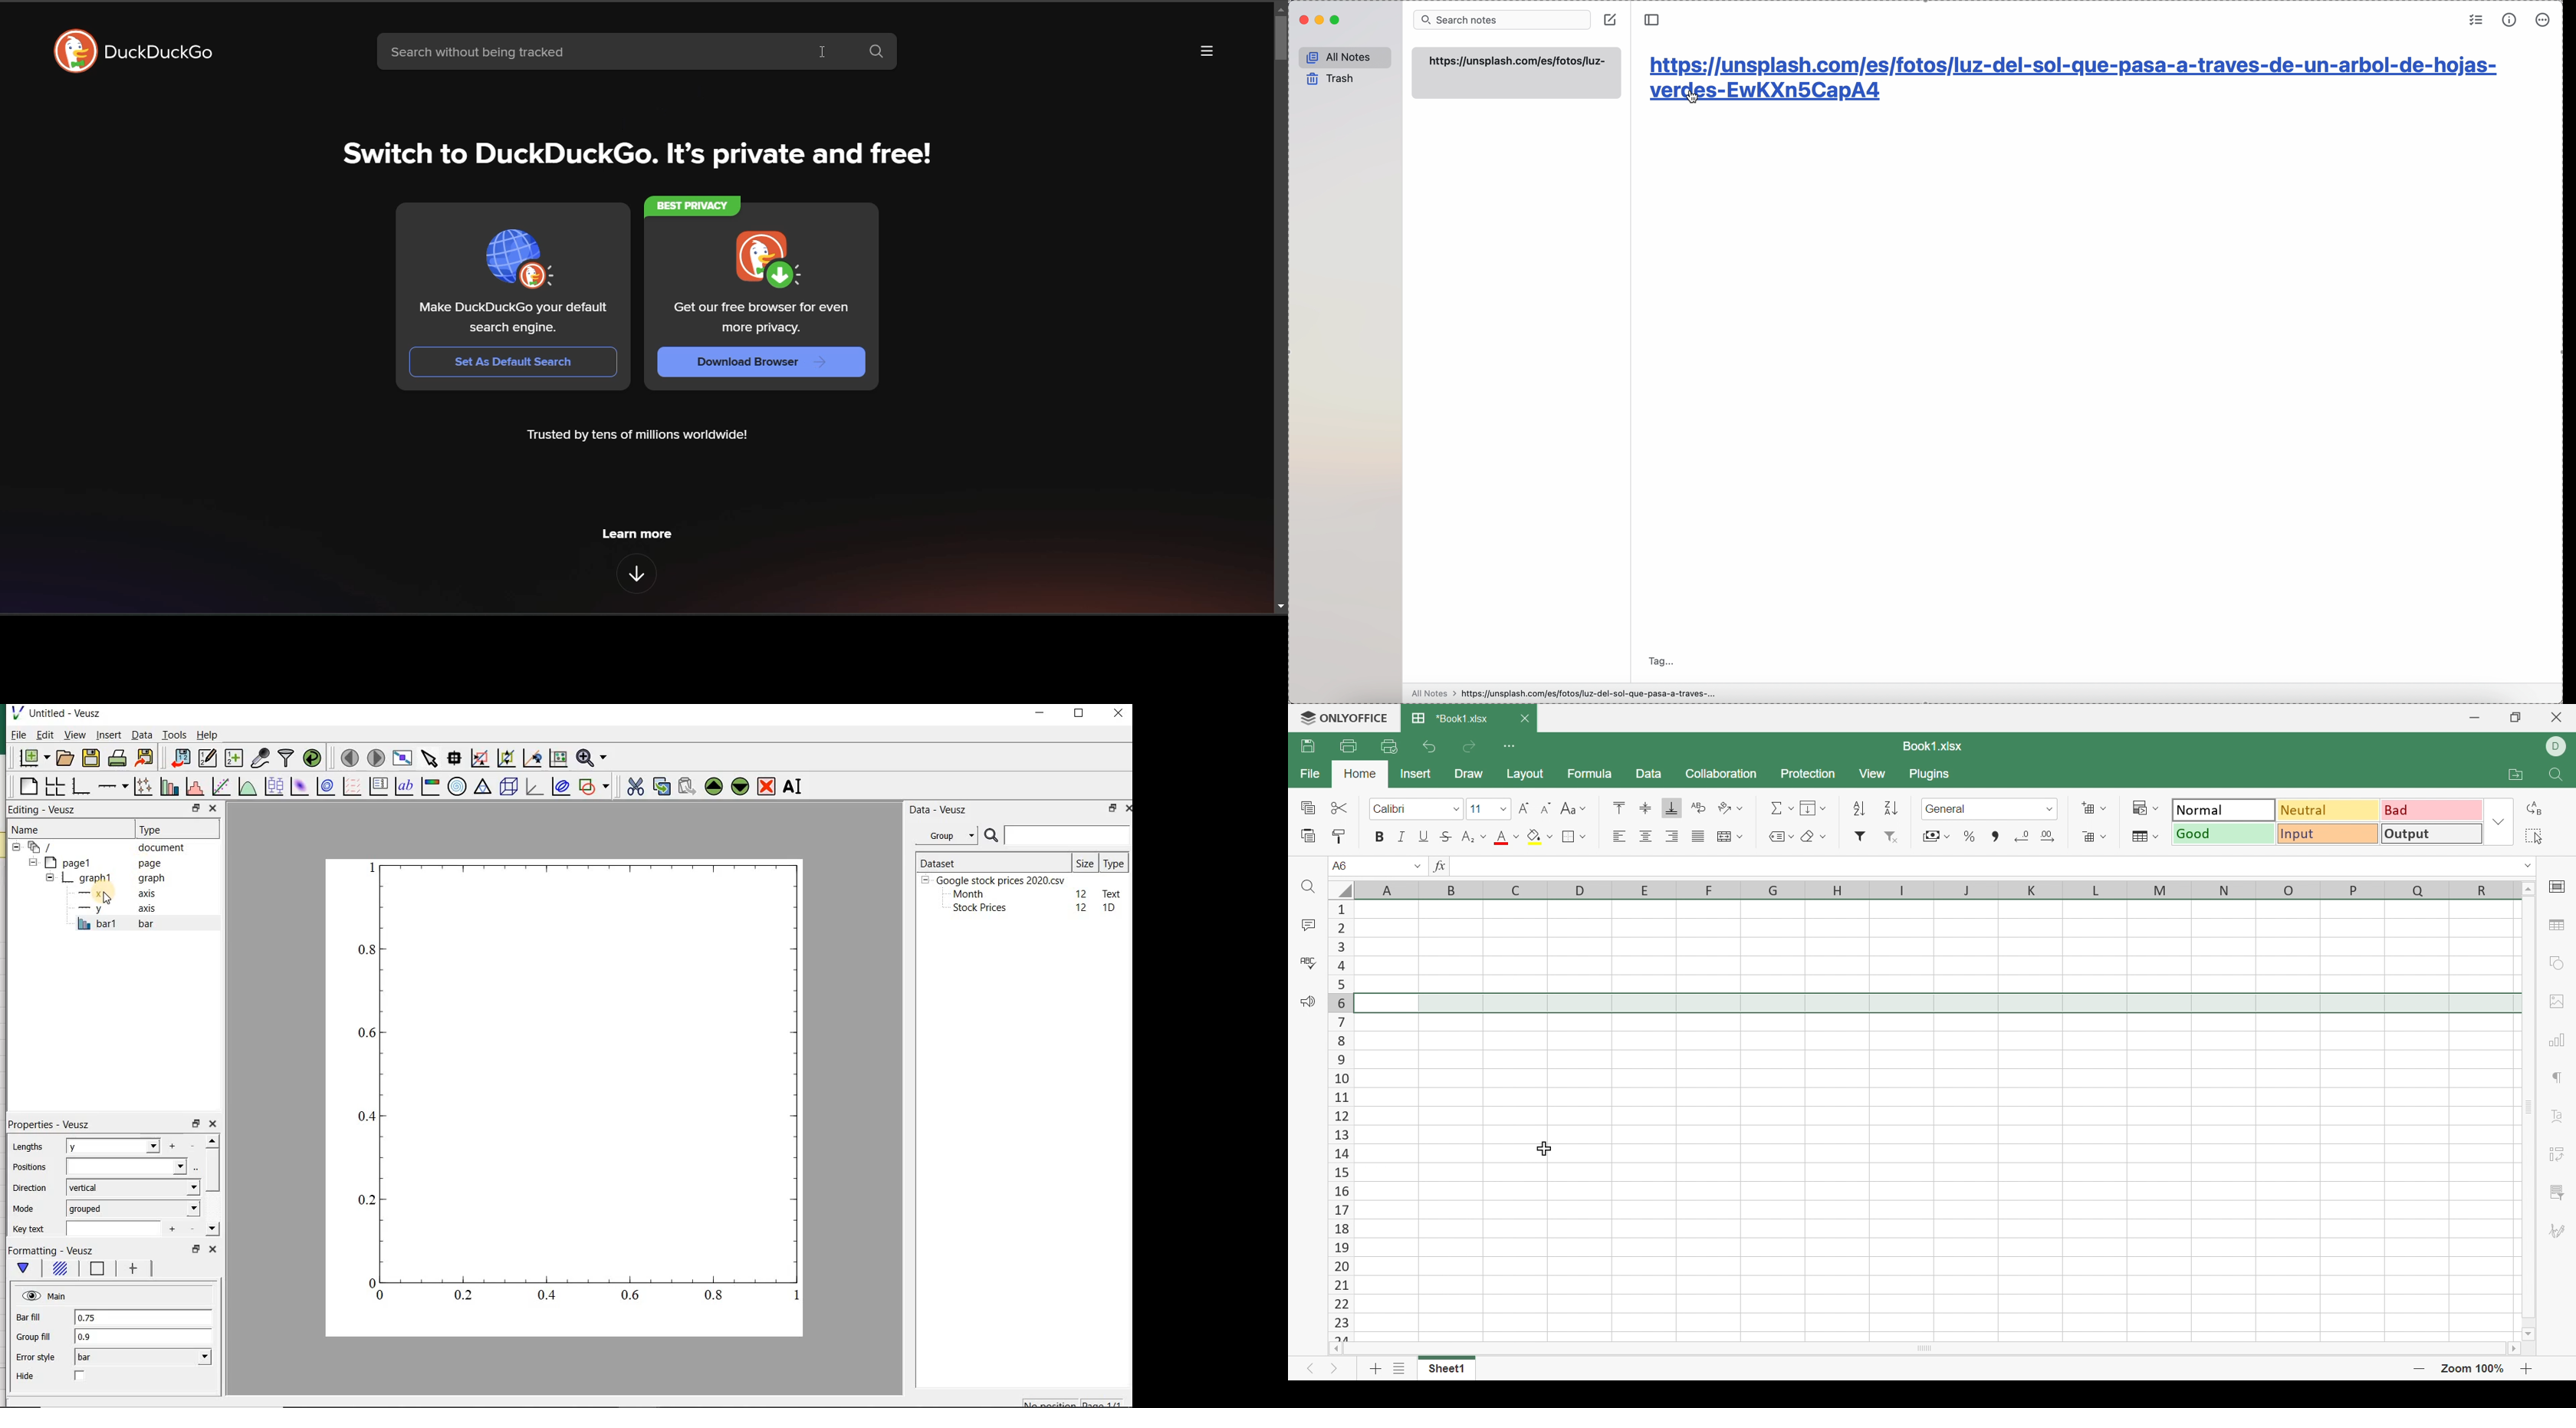 Image resolution: width=2576 pixels, height=1428 pixels. Describe the element at coordinates (1132, 809) in the screenshot. I see `close ` at that location.